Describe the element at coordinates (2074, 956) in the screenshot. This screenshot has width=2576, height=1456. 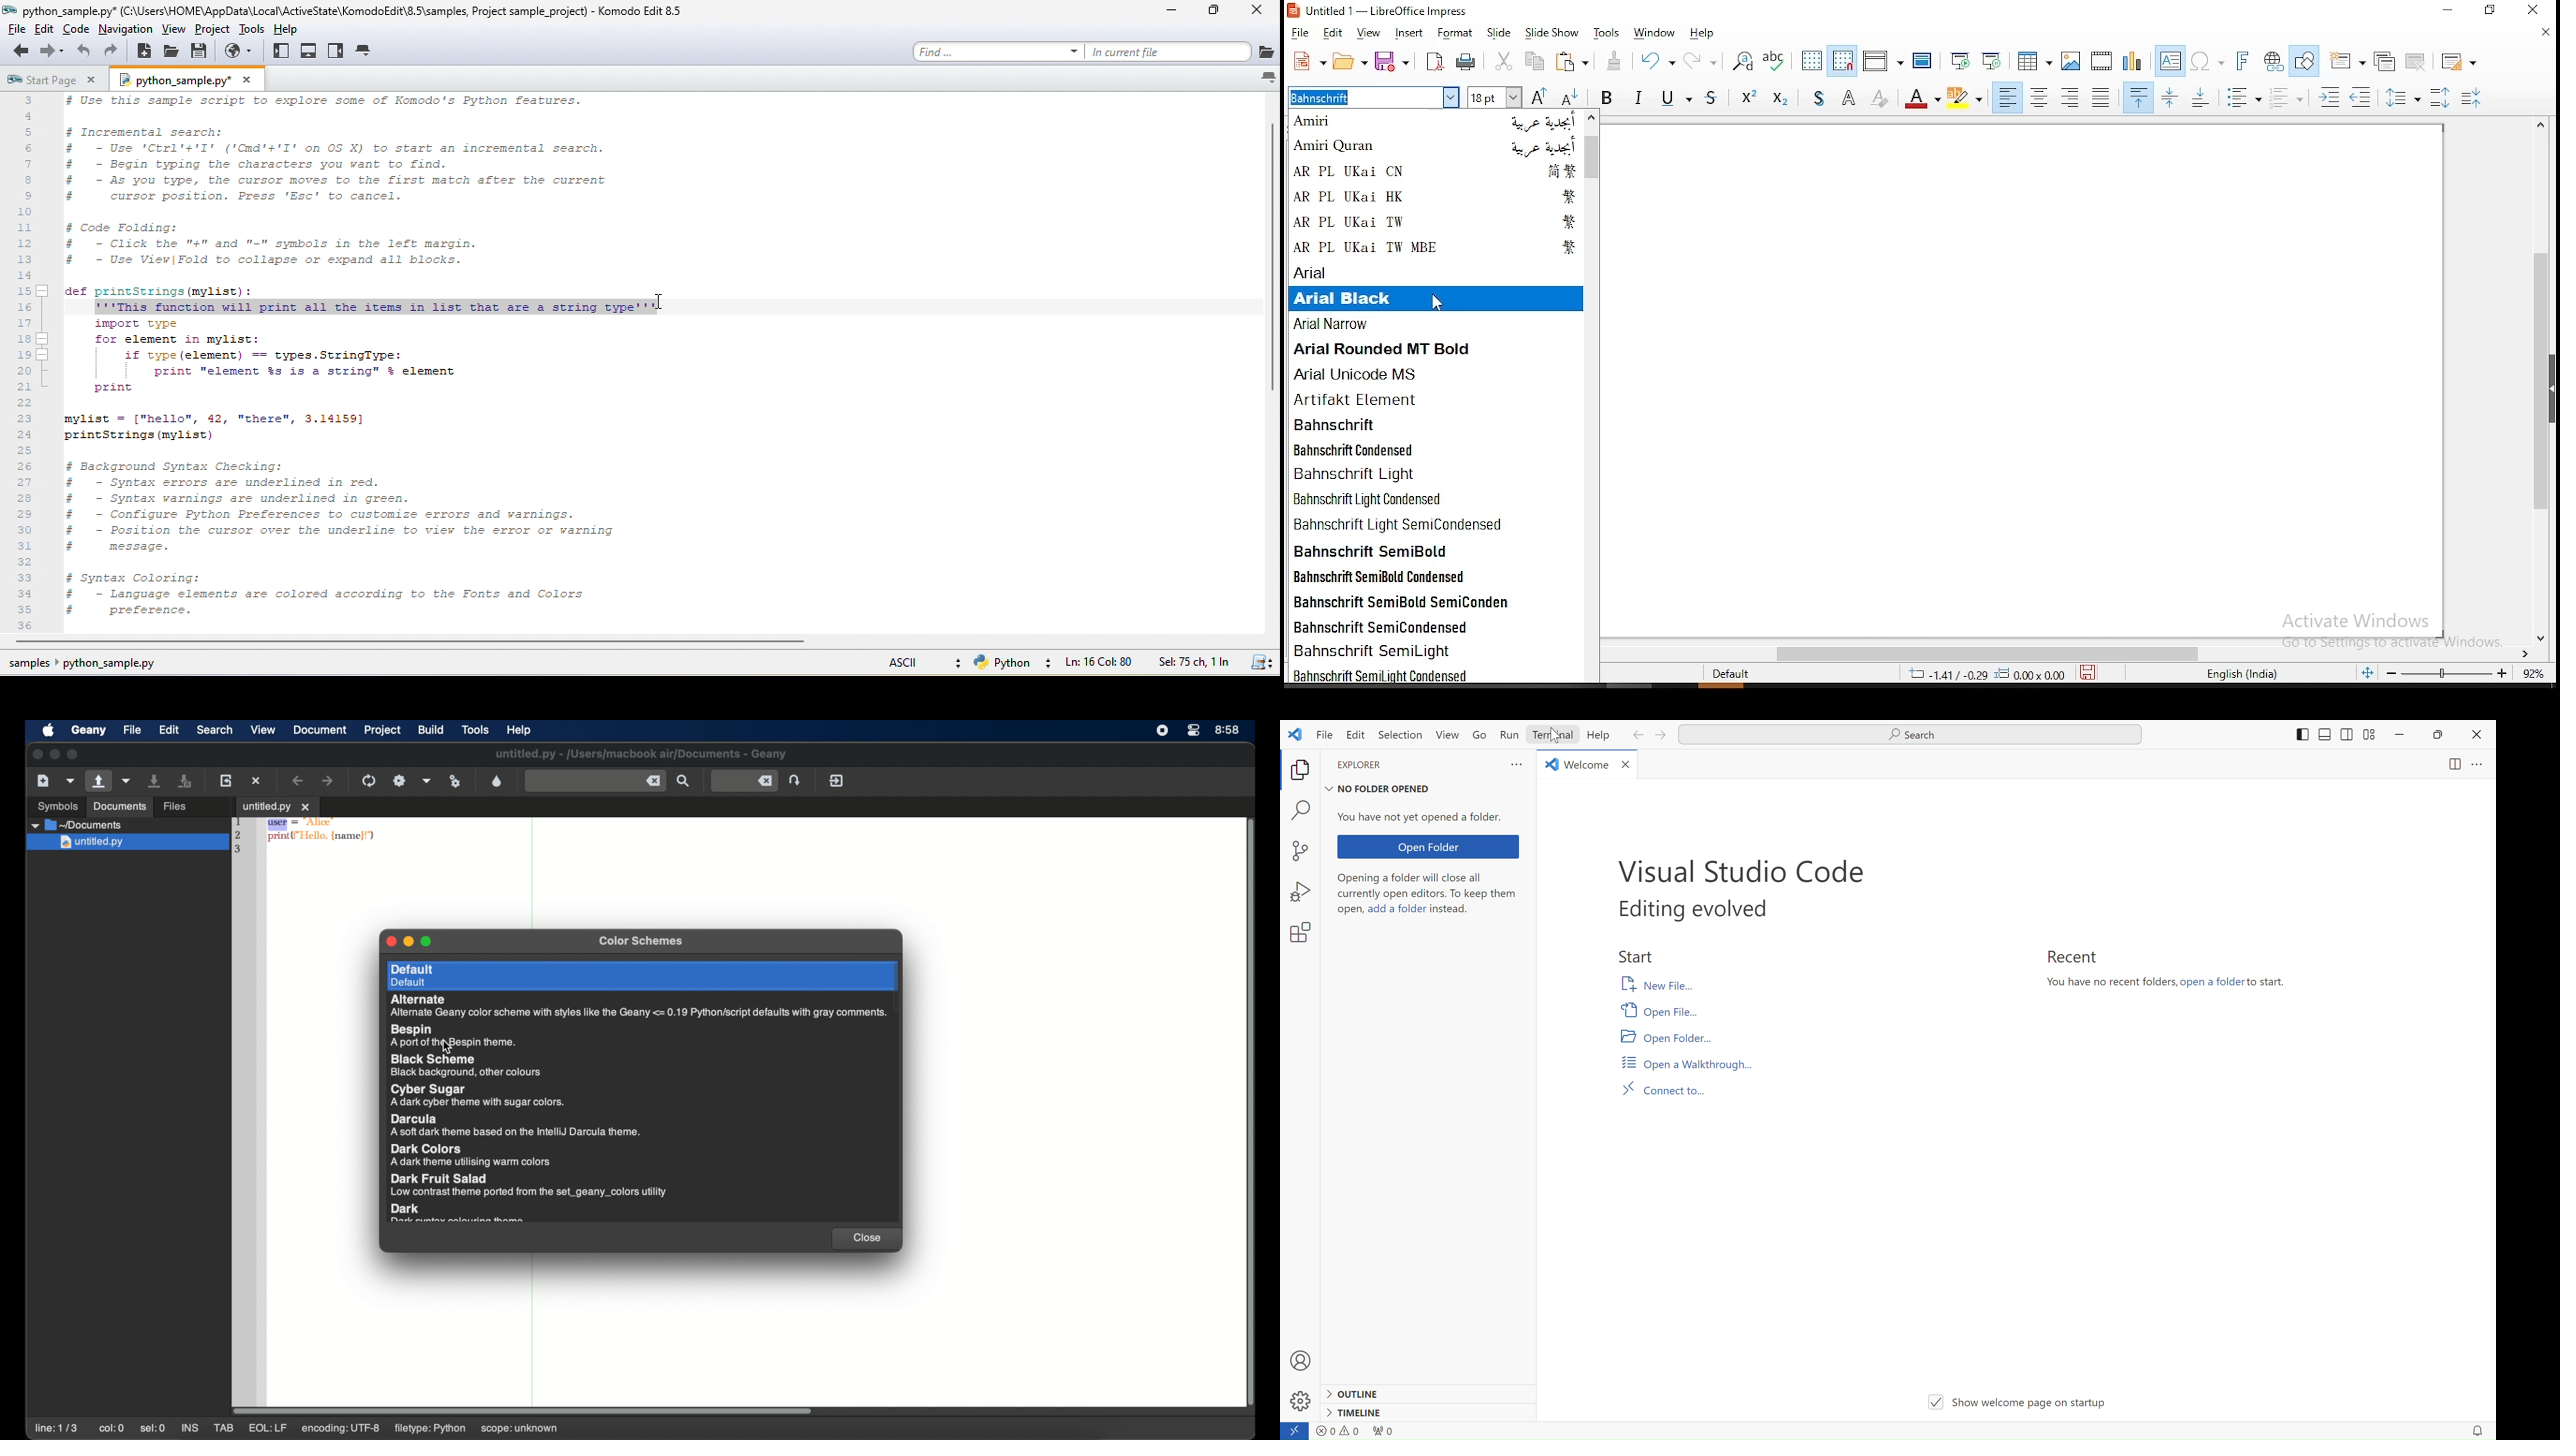
I see `Recent` at that location.